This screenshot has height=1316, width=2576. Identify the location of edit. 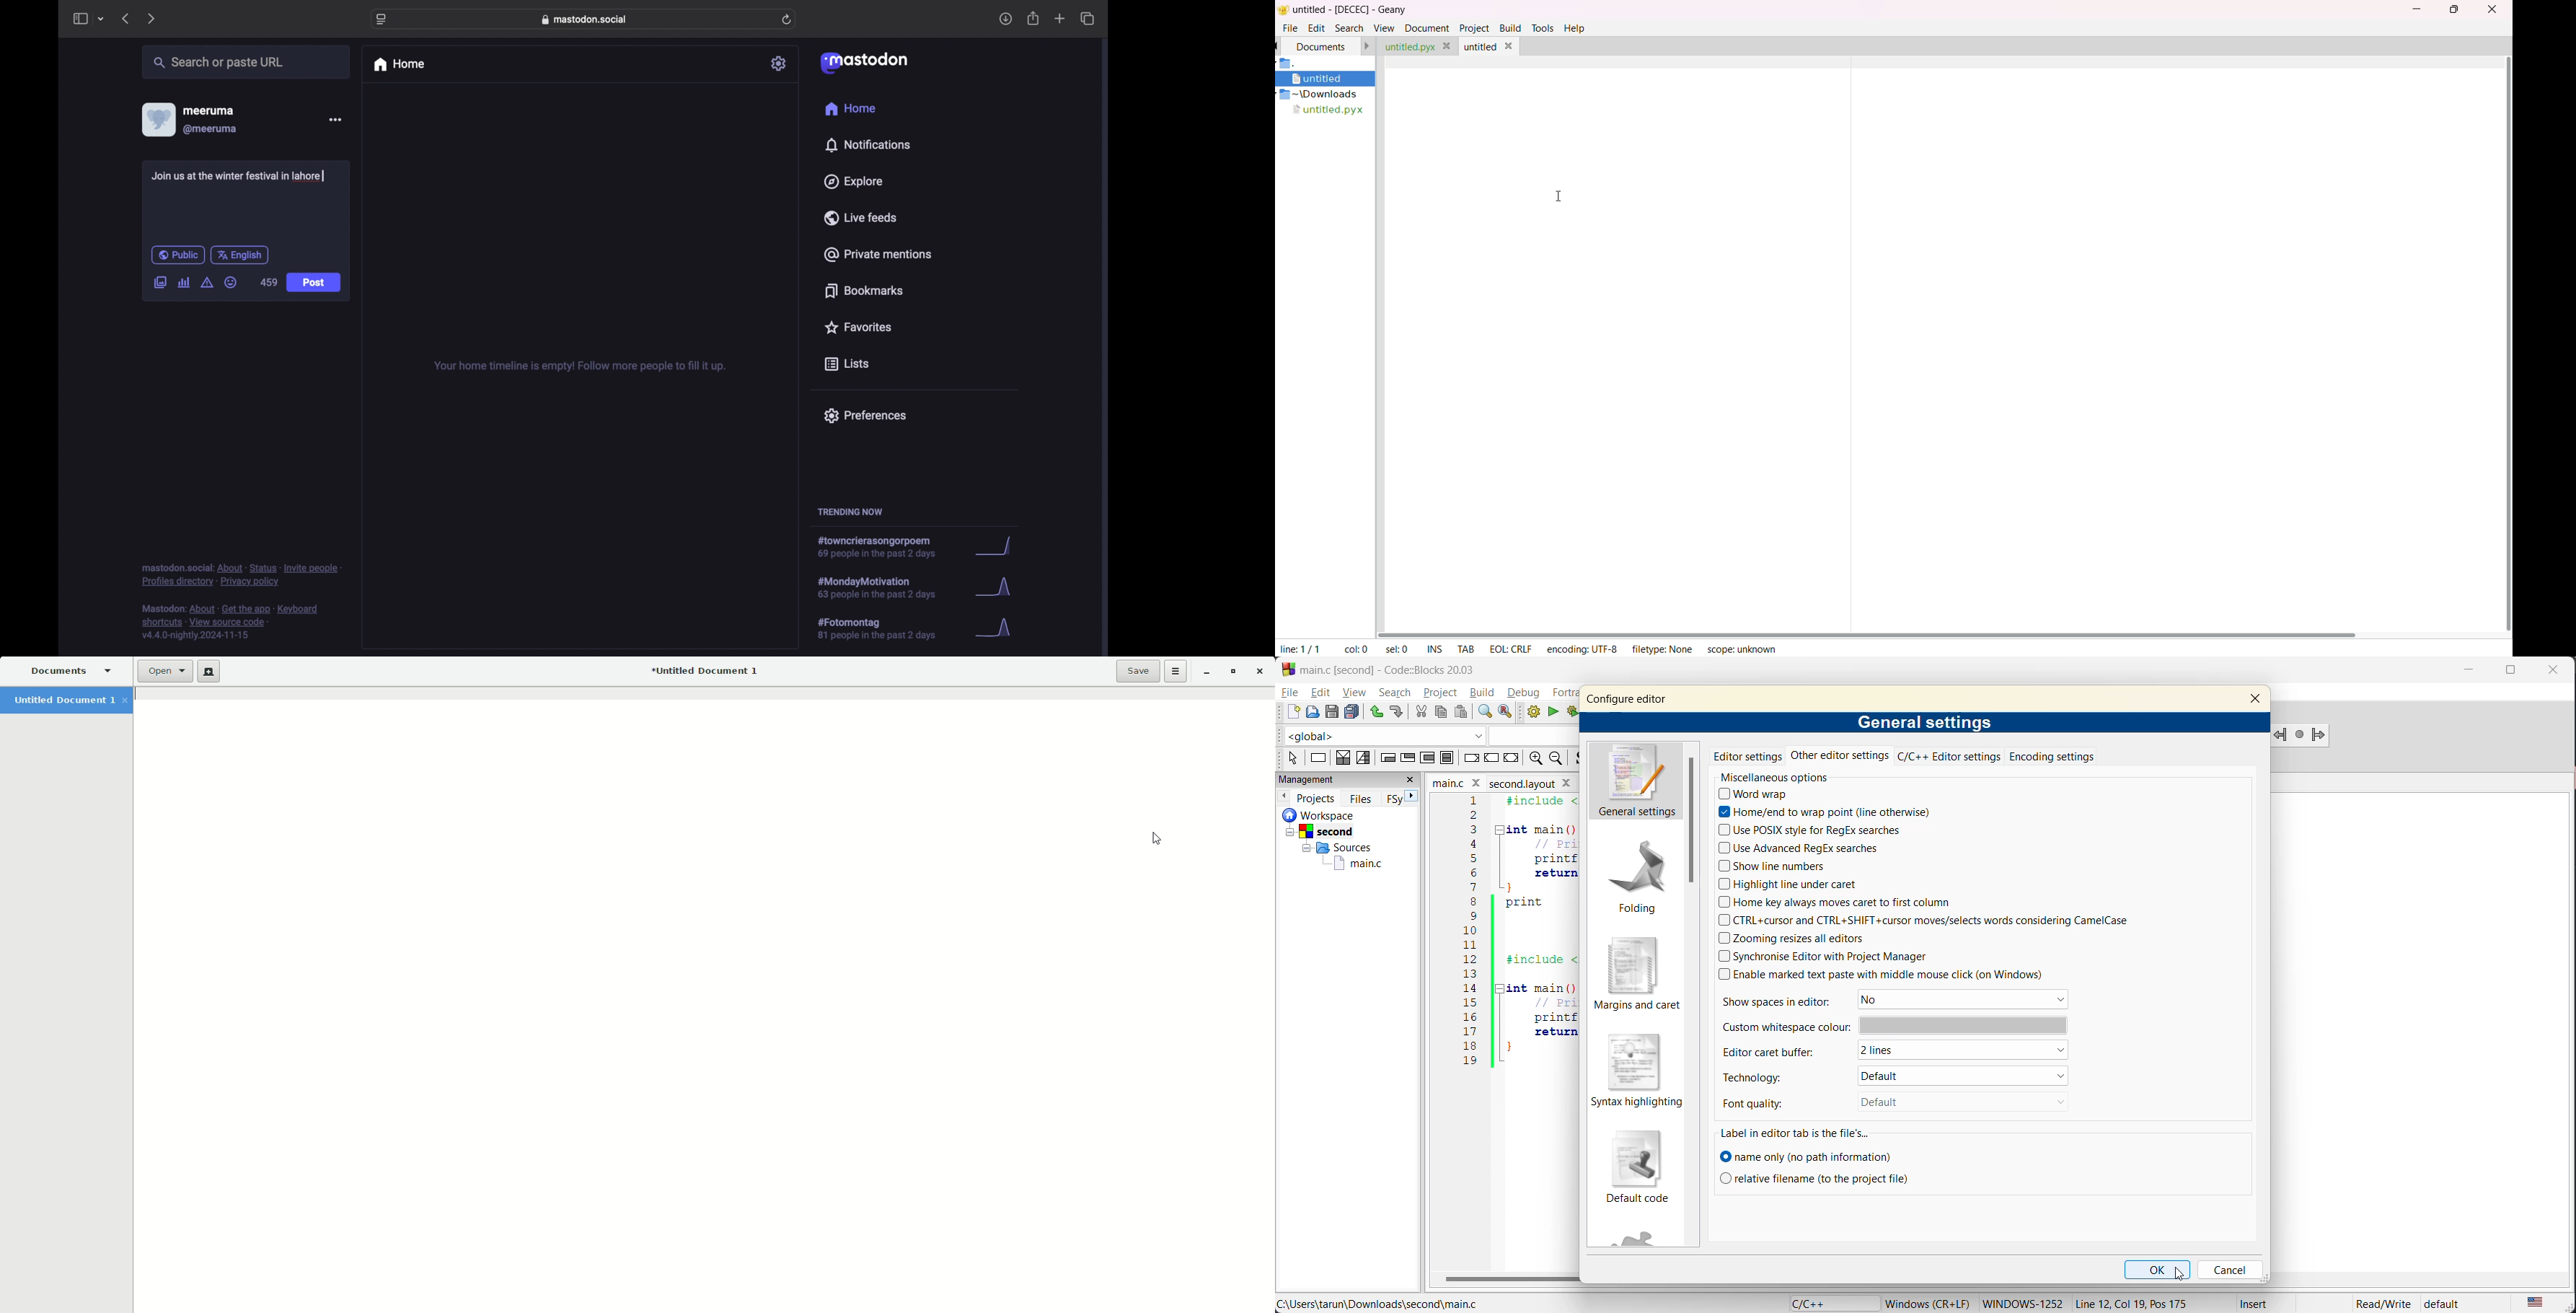
(1320, 693).